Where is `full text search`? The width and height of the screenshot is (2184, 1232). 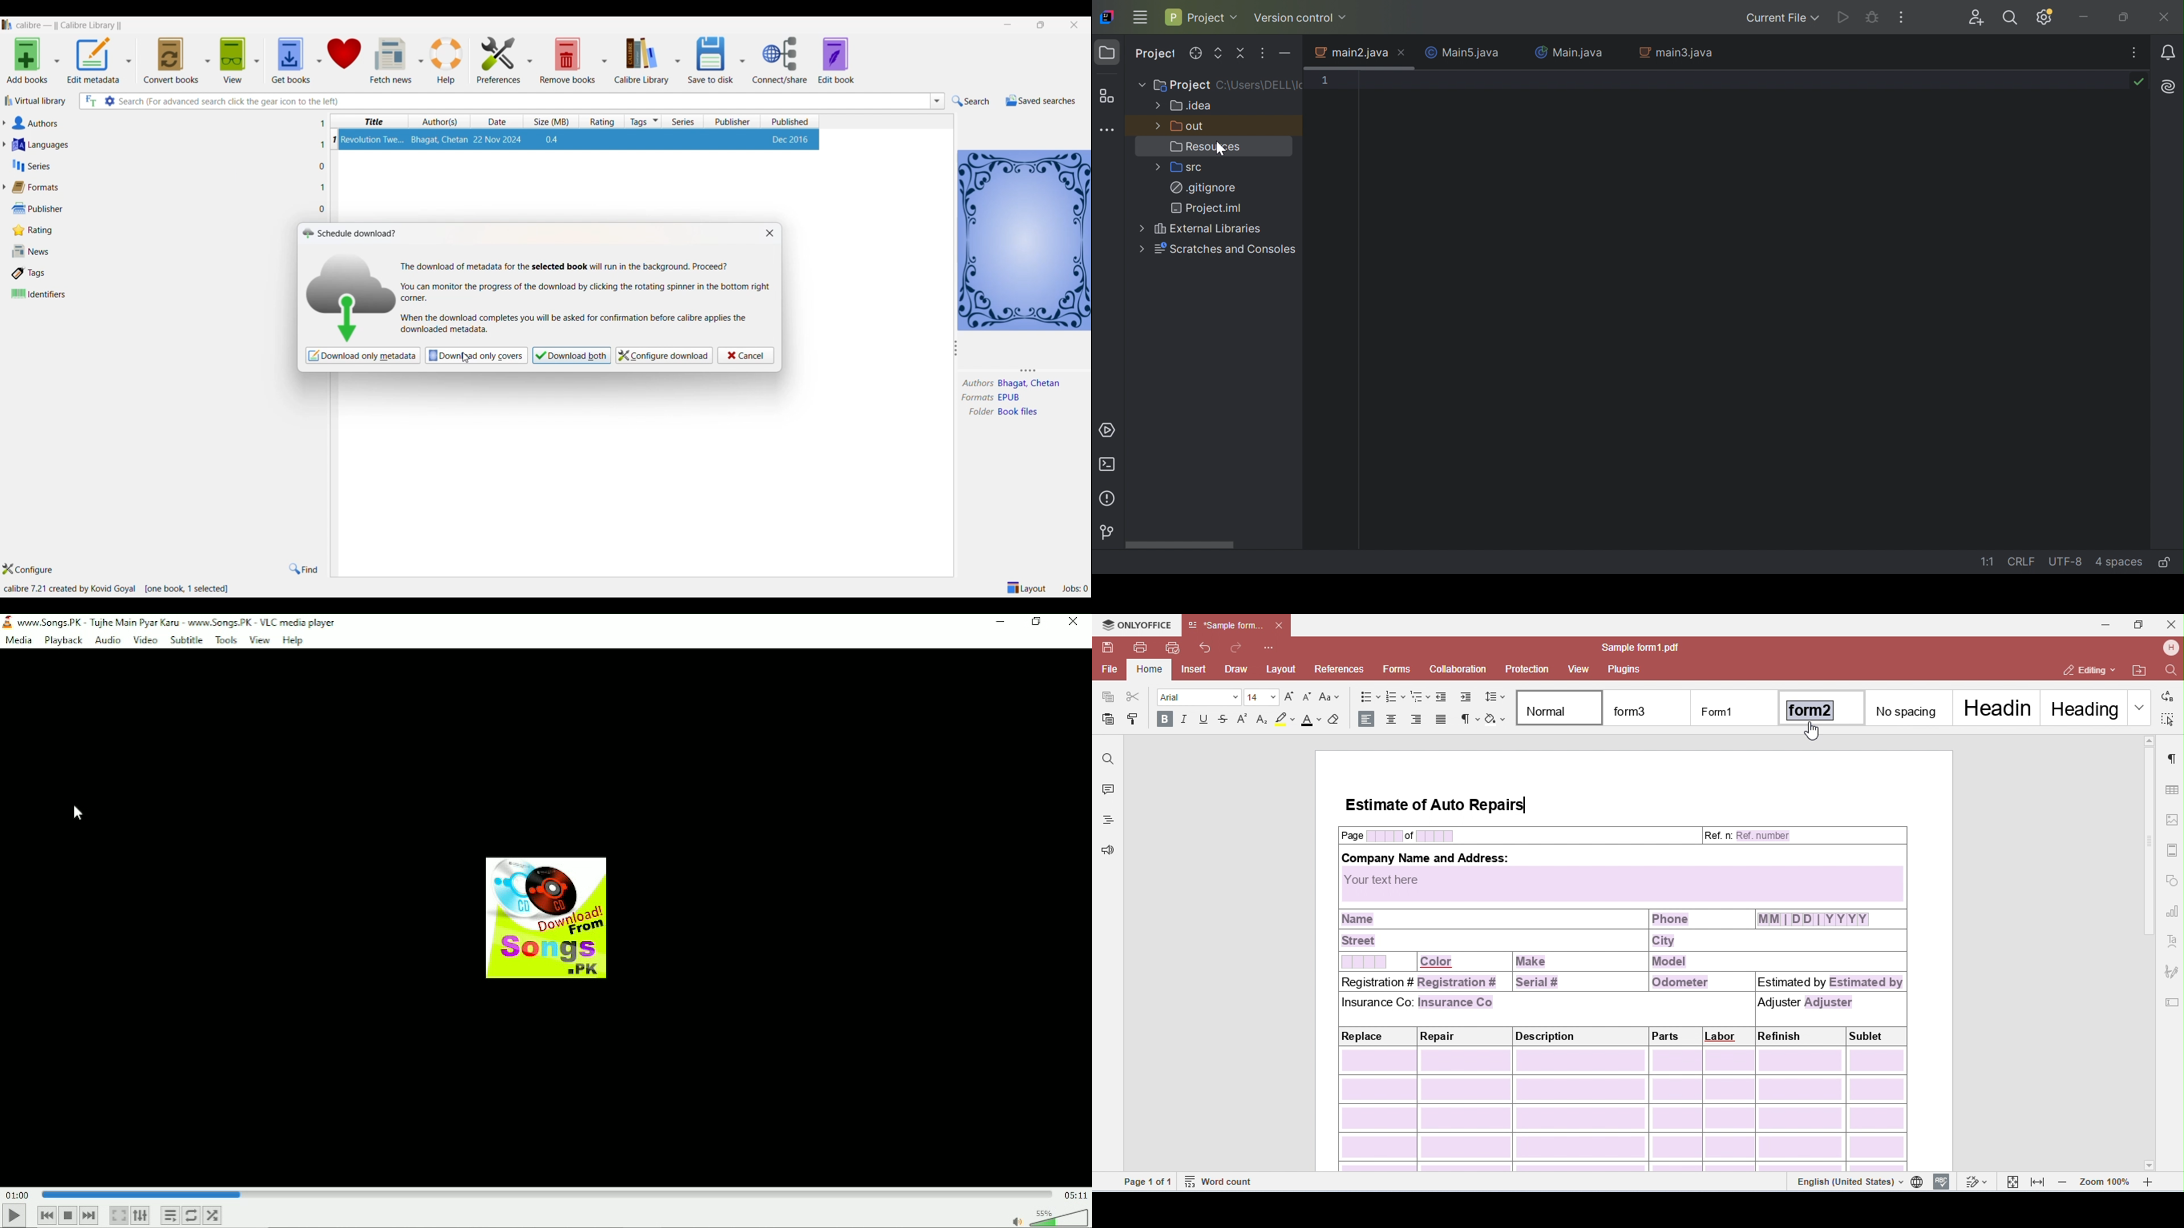
full text search is located at coordinates (89, 102).